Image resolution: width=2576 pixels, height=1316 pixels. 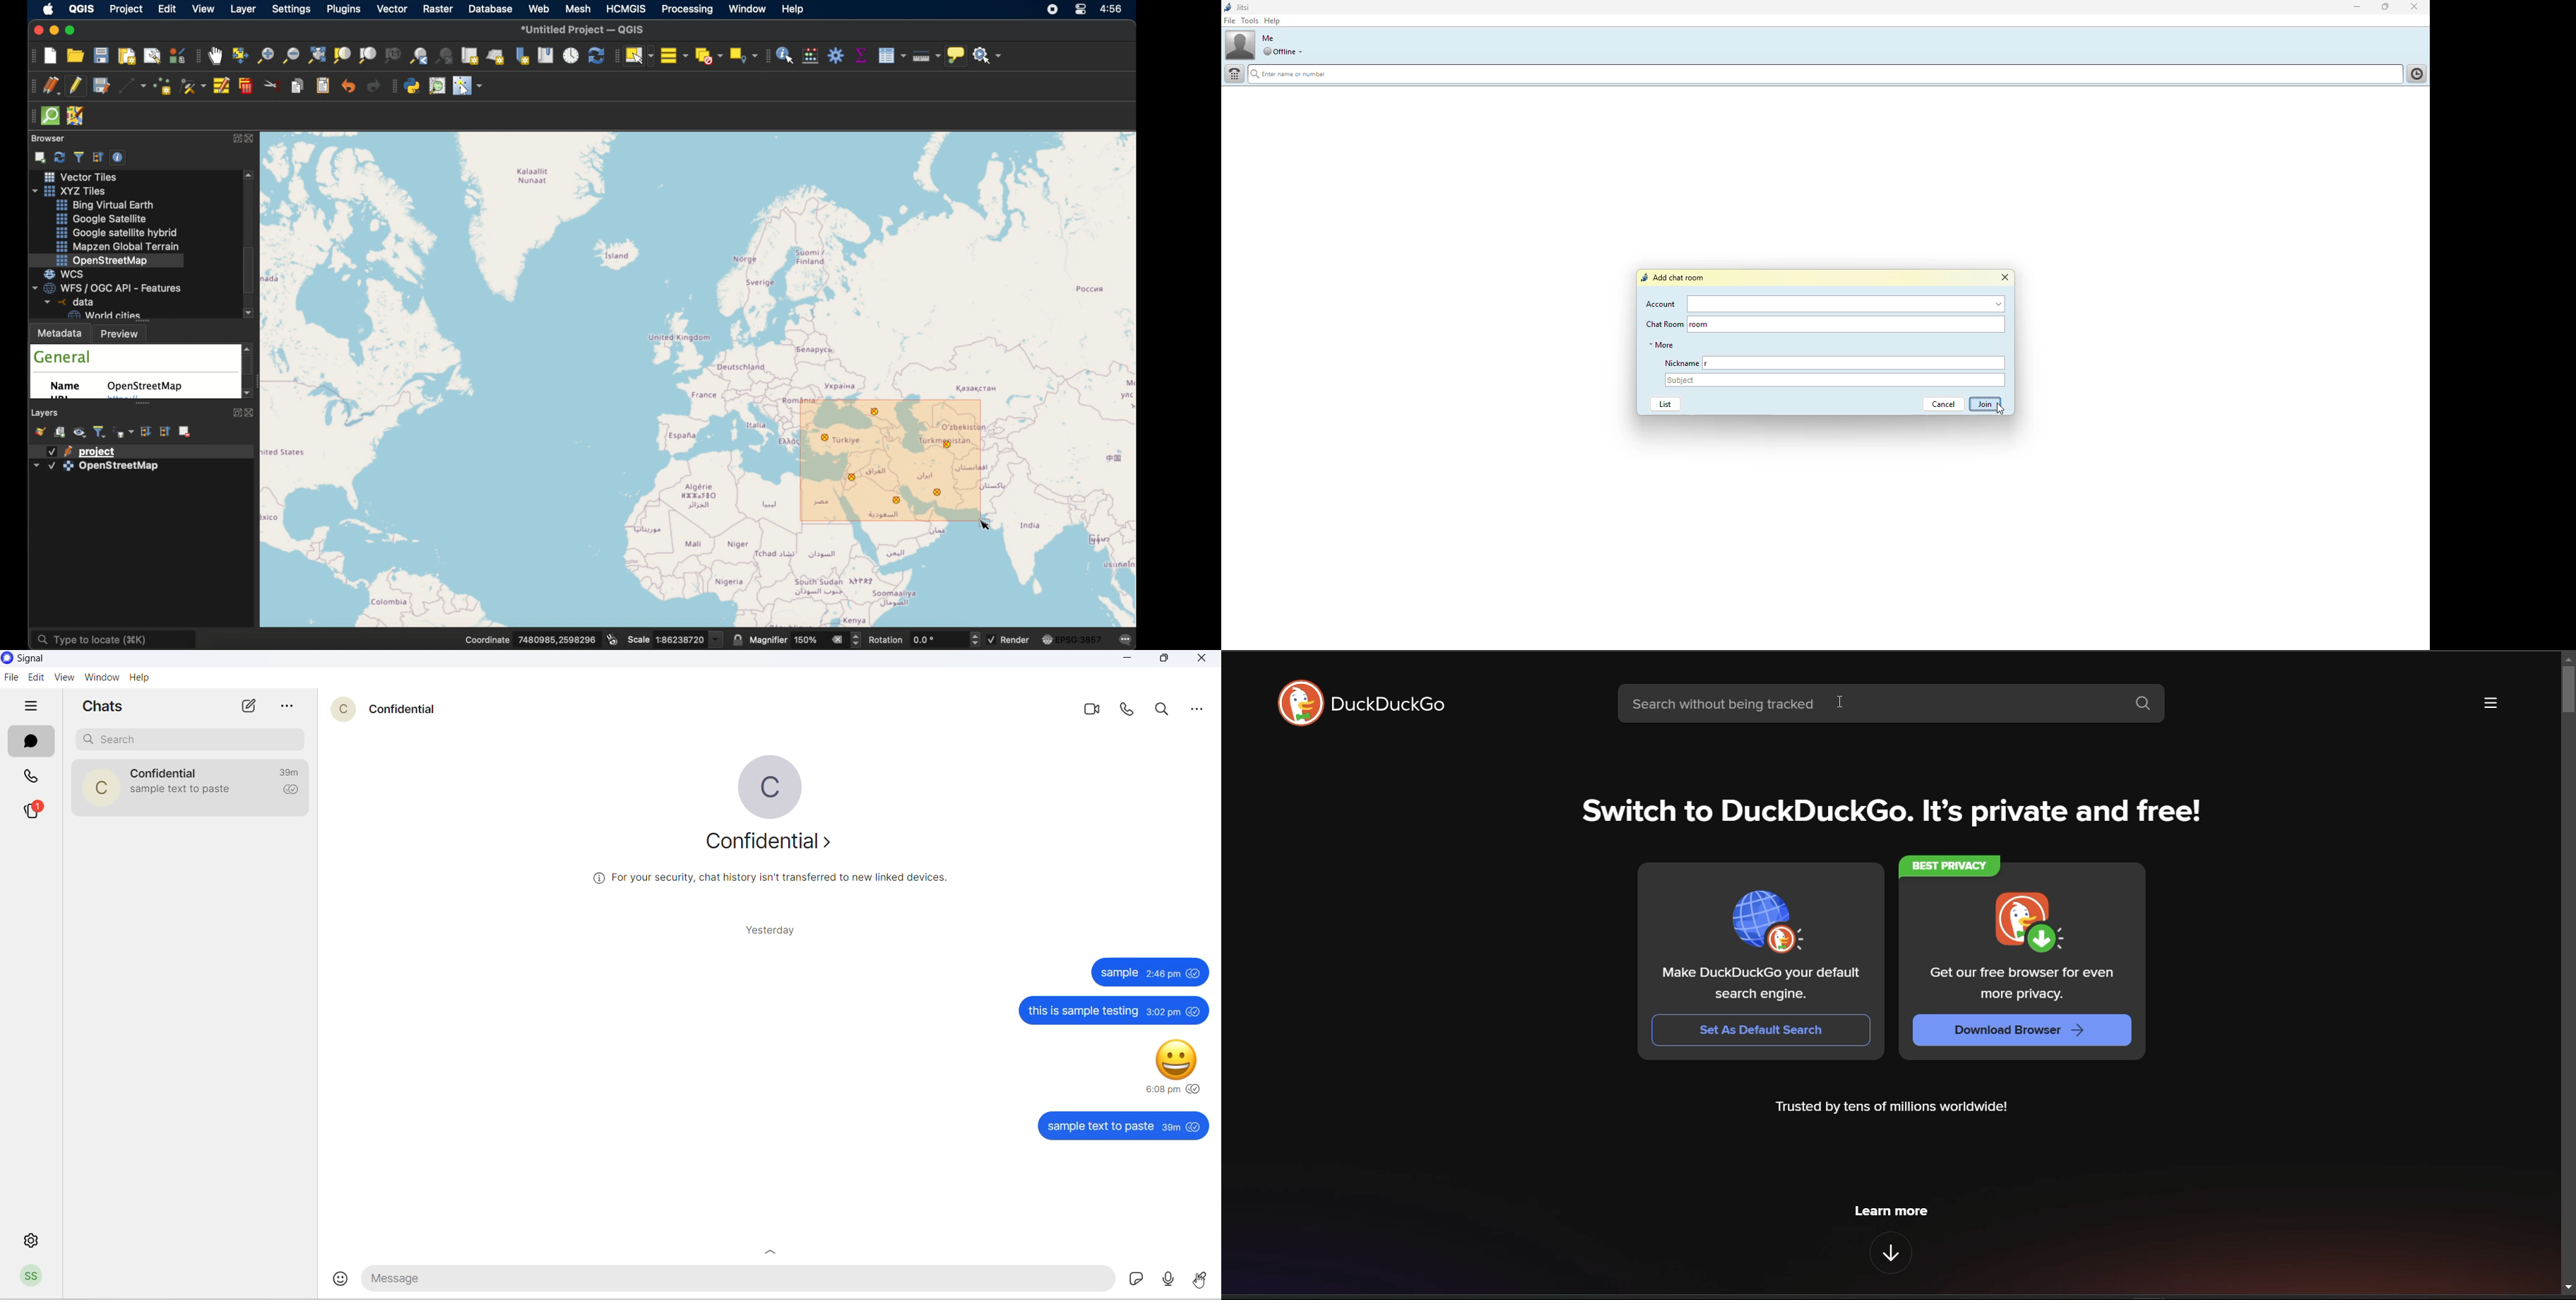 What do you see at coordinates (81, 433) in the screenshot?
I see `manage map themes` at bounding box center [81, 433].